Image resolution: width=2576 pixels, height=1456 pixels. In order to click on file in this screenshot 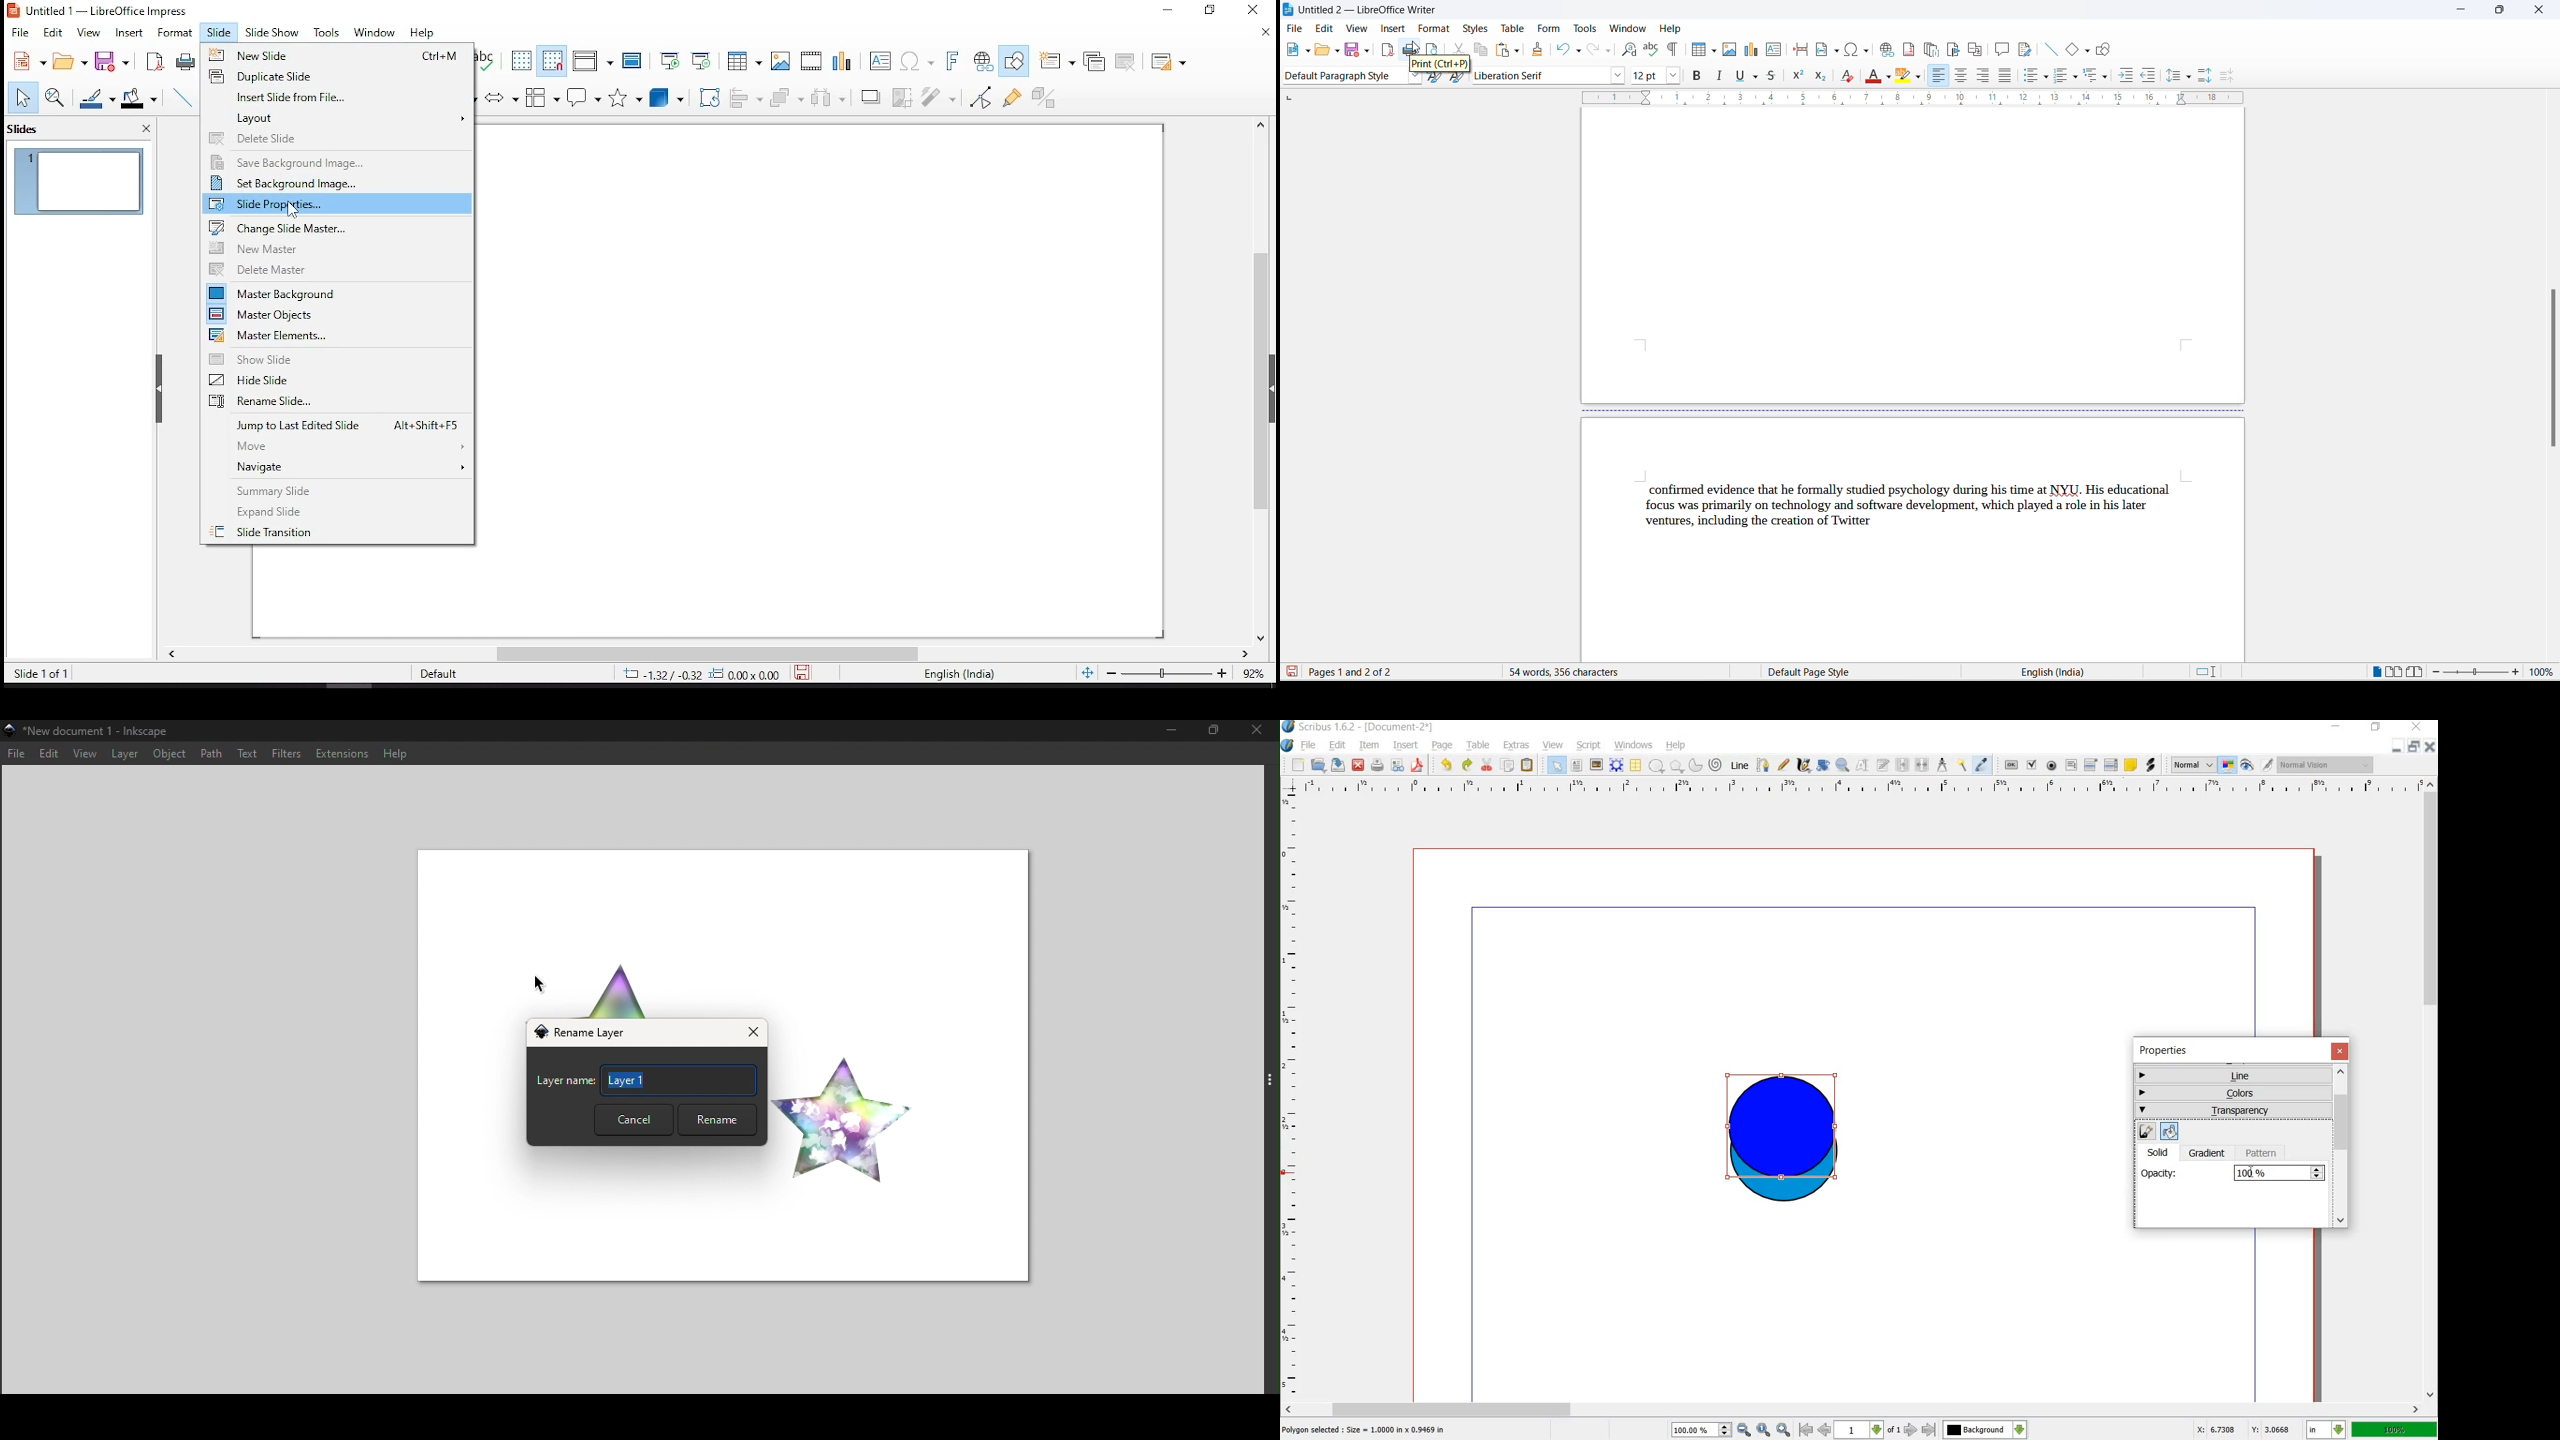, I will do `click(1309, 746)`.